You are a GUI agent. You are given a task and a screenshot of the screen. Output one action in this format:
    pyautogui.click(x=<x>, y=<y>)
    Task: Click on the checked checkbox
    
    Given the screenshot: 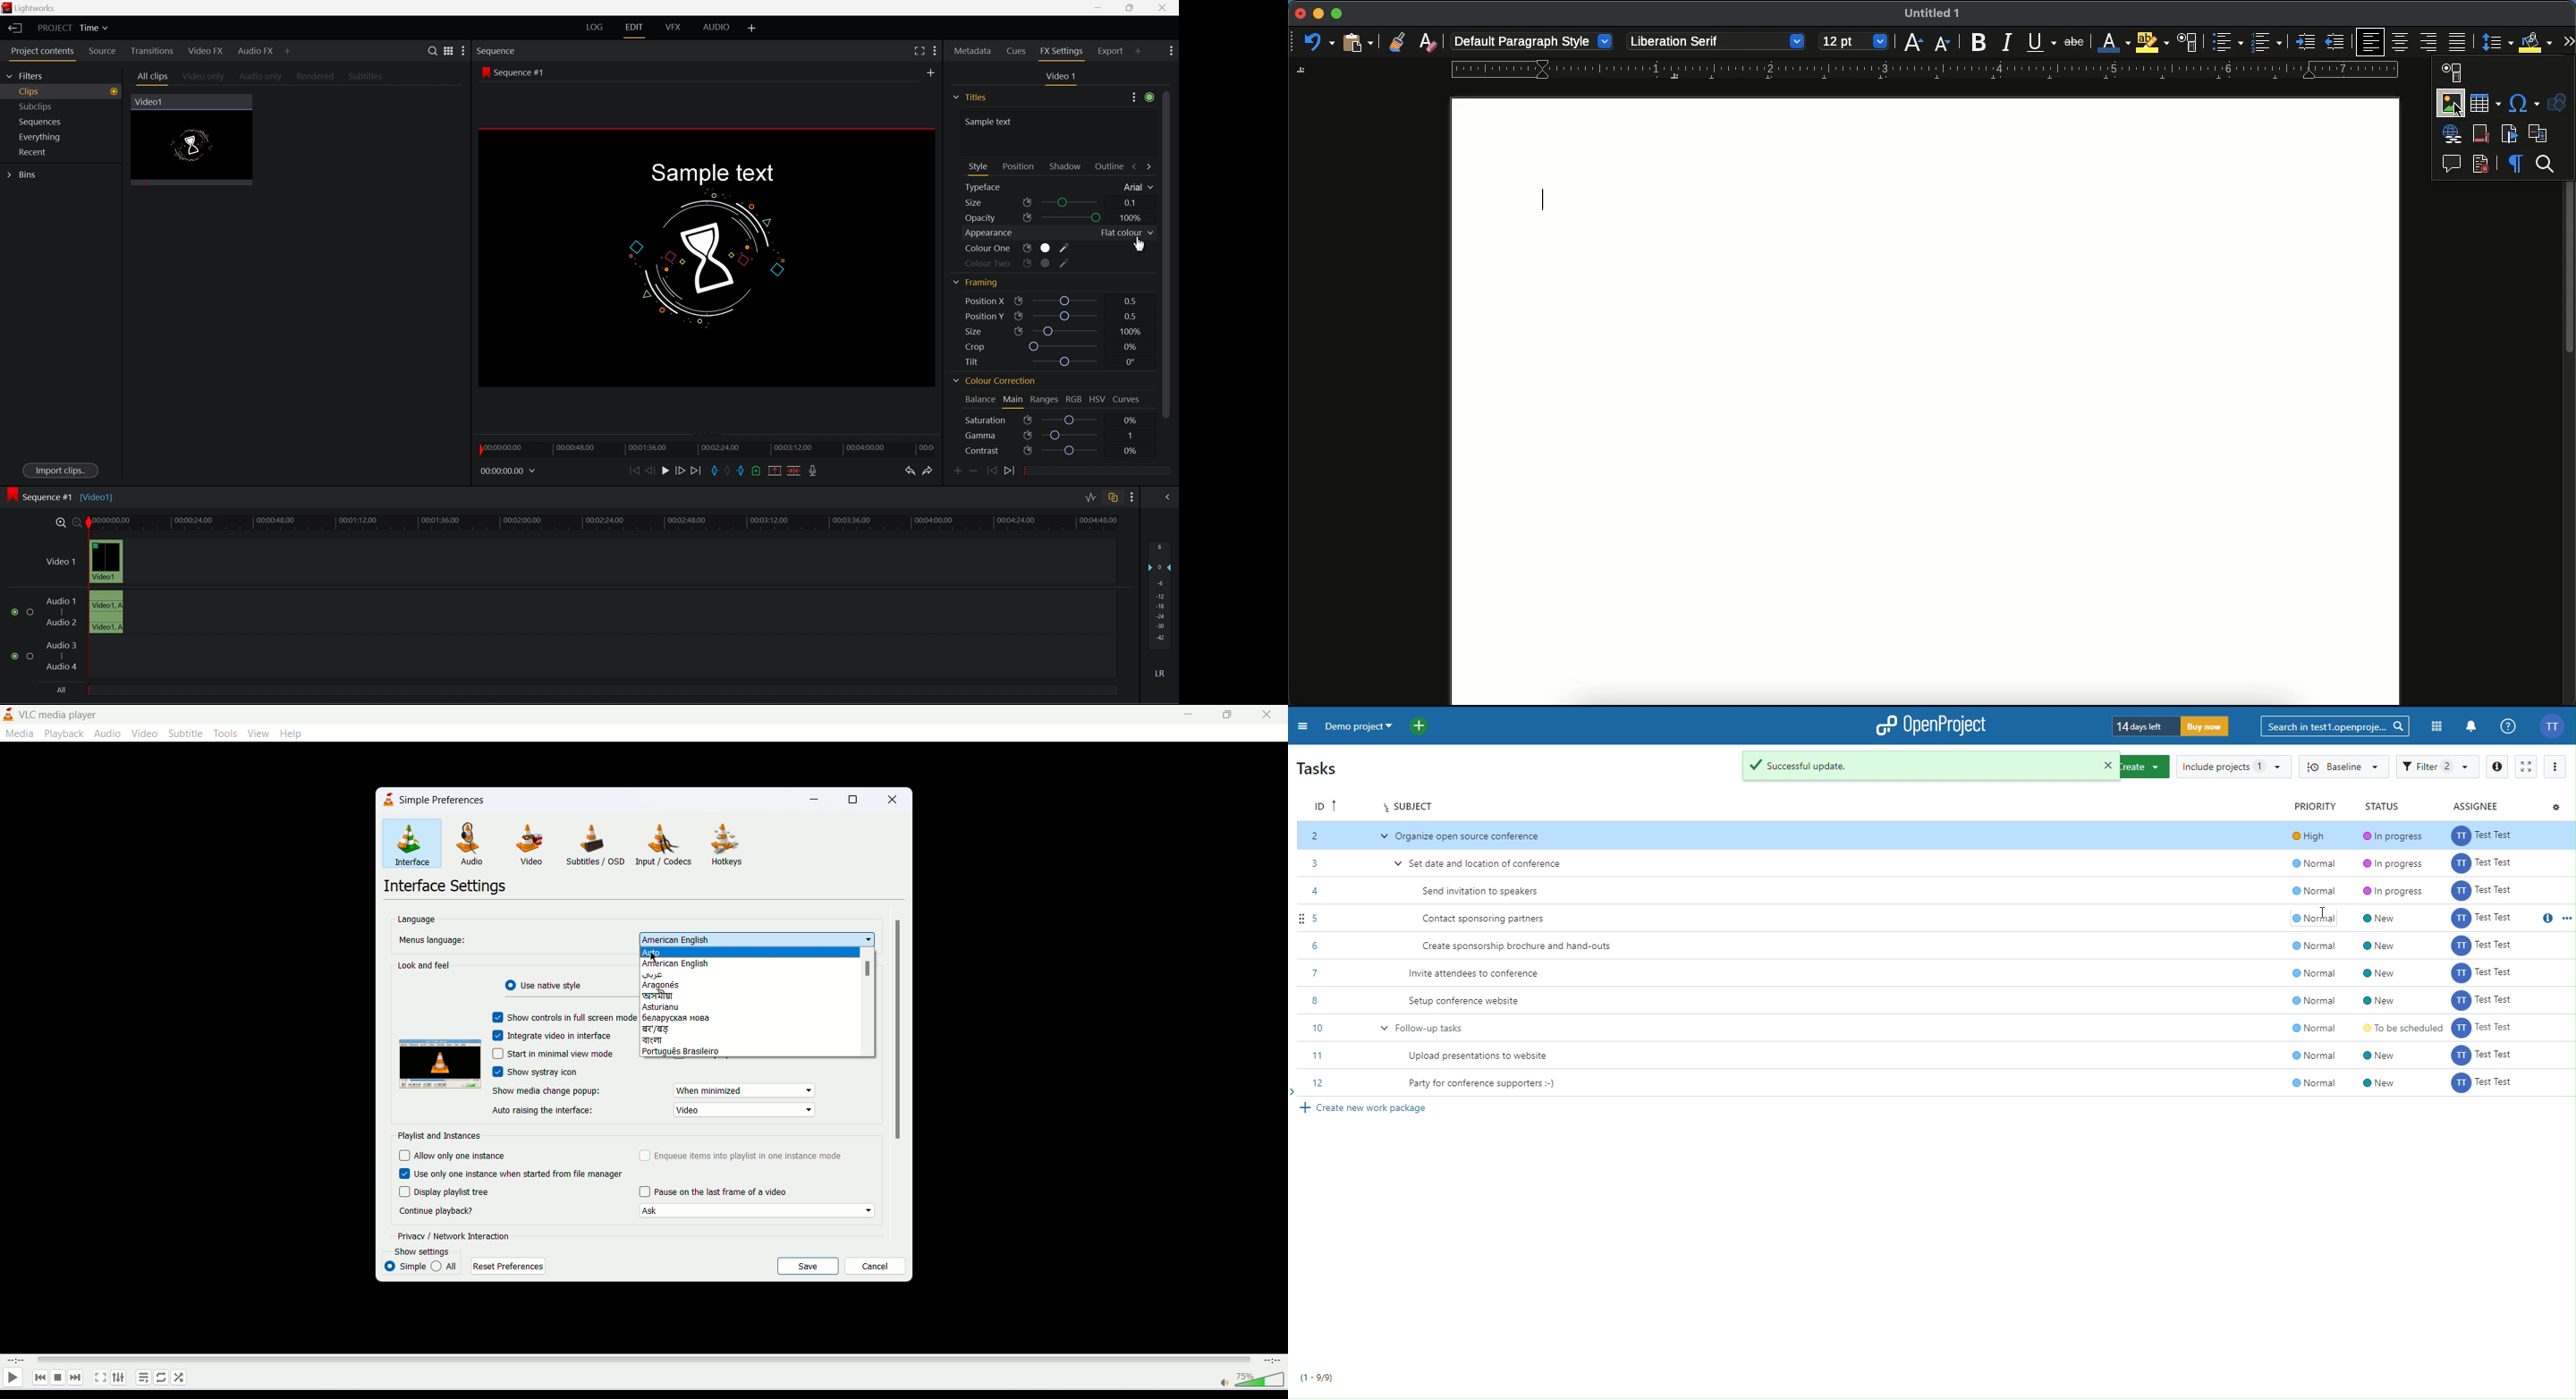 What is the action you would take?
    pyautogui.click(x=17, y=657)
    